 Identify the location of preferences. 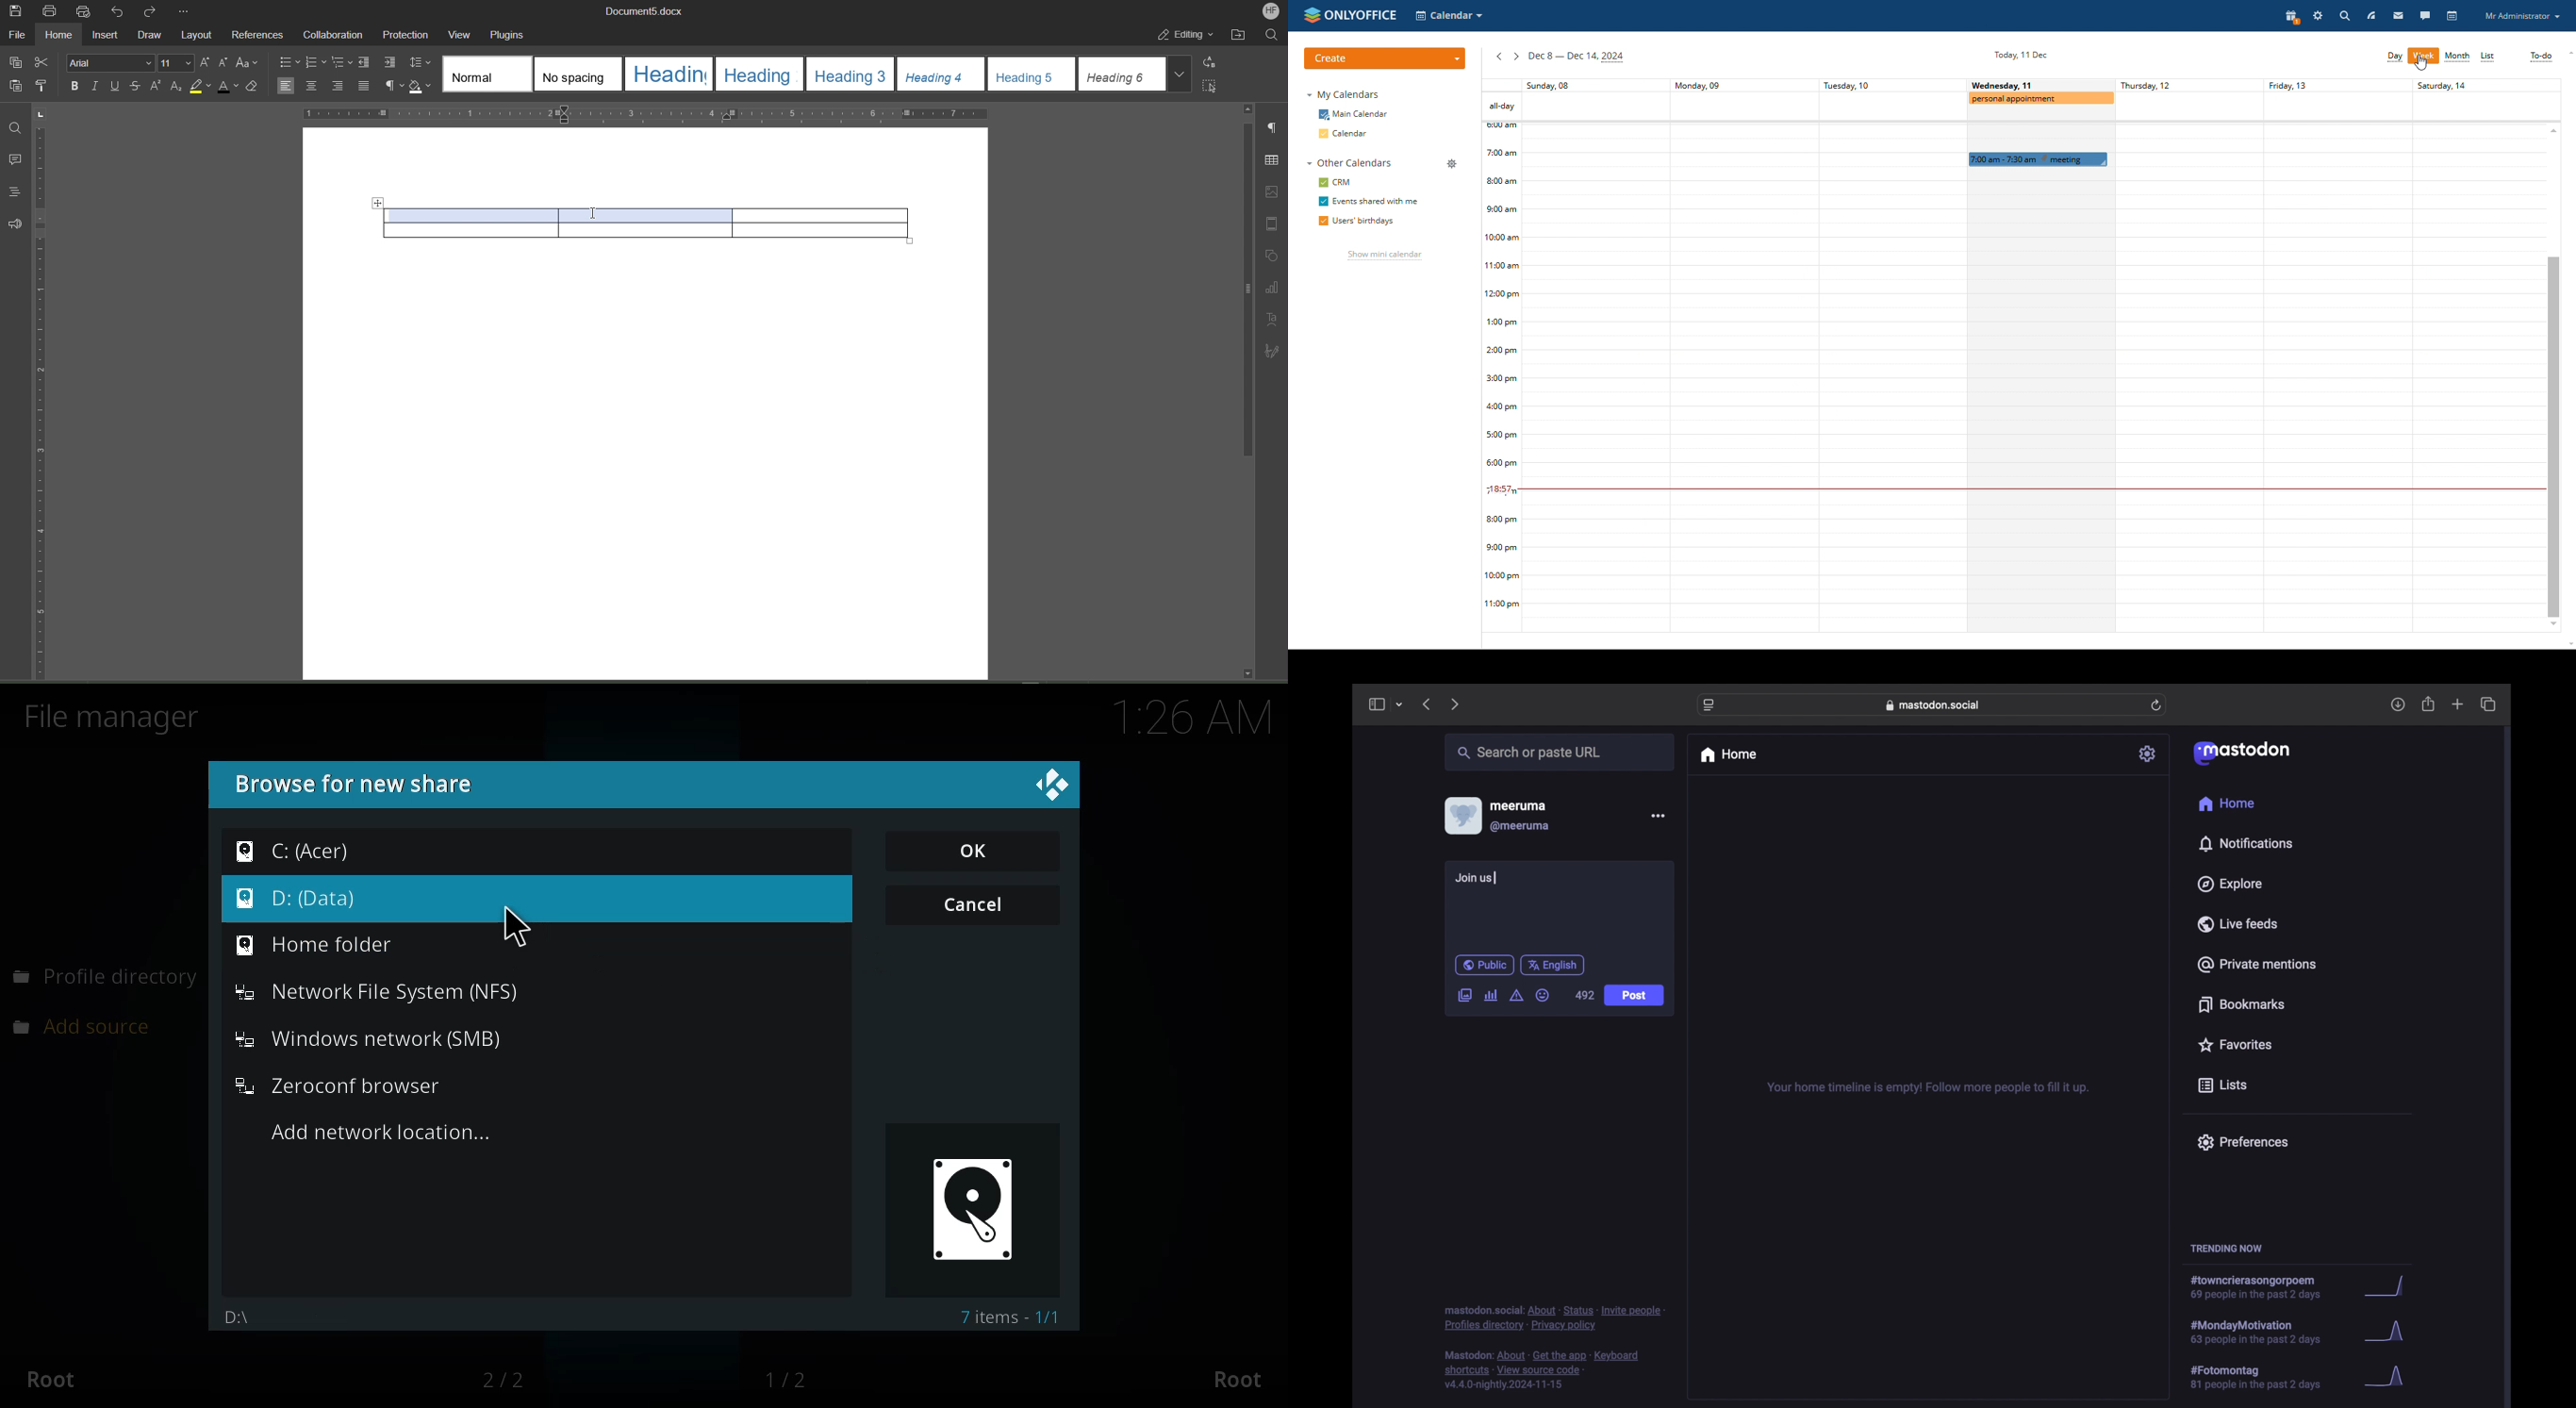
(2242, 1141).